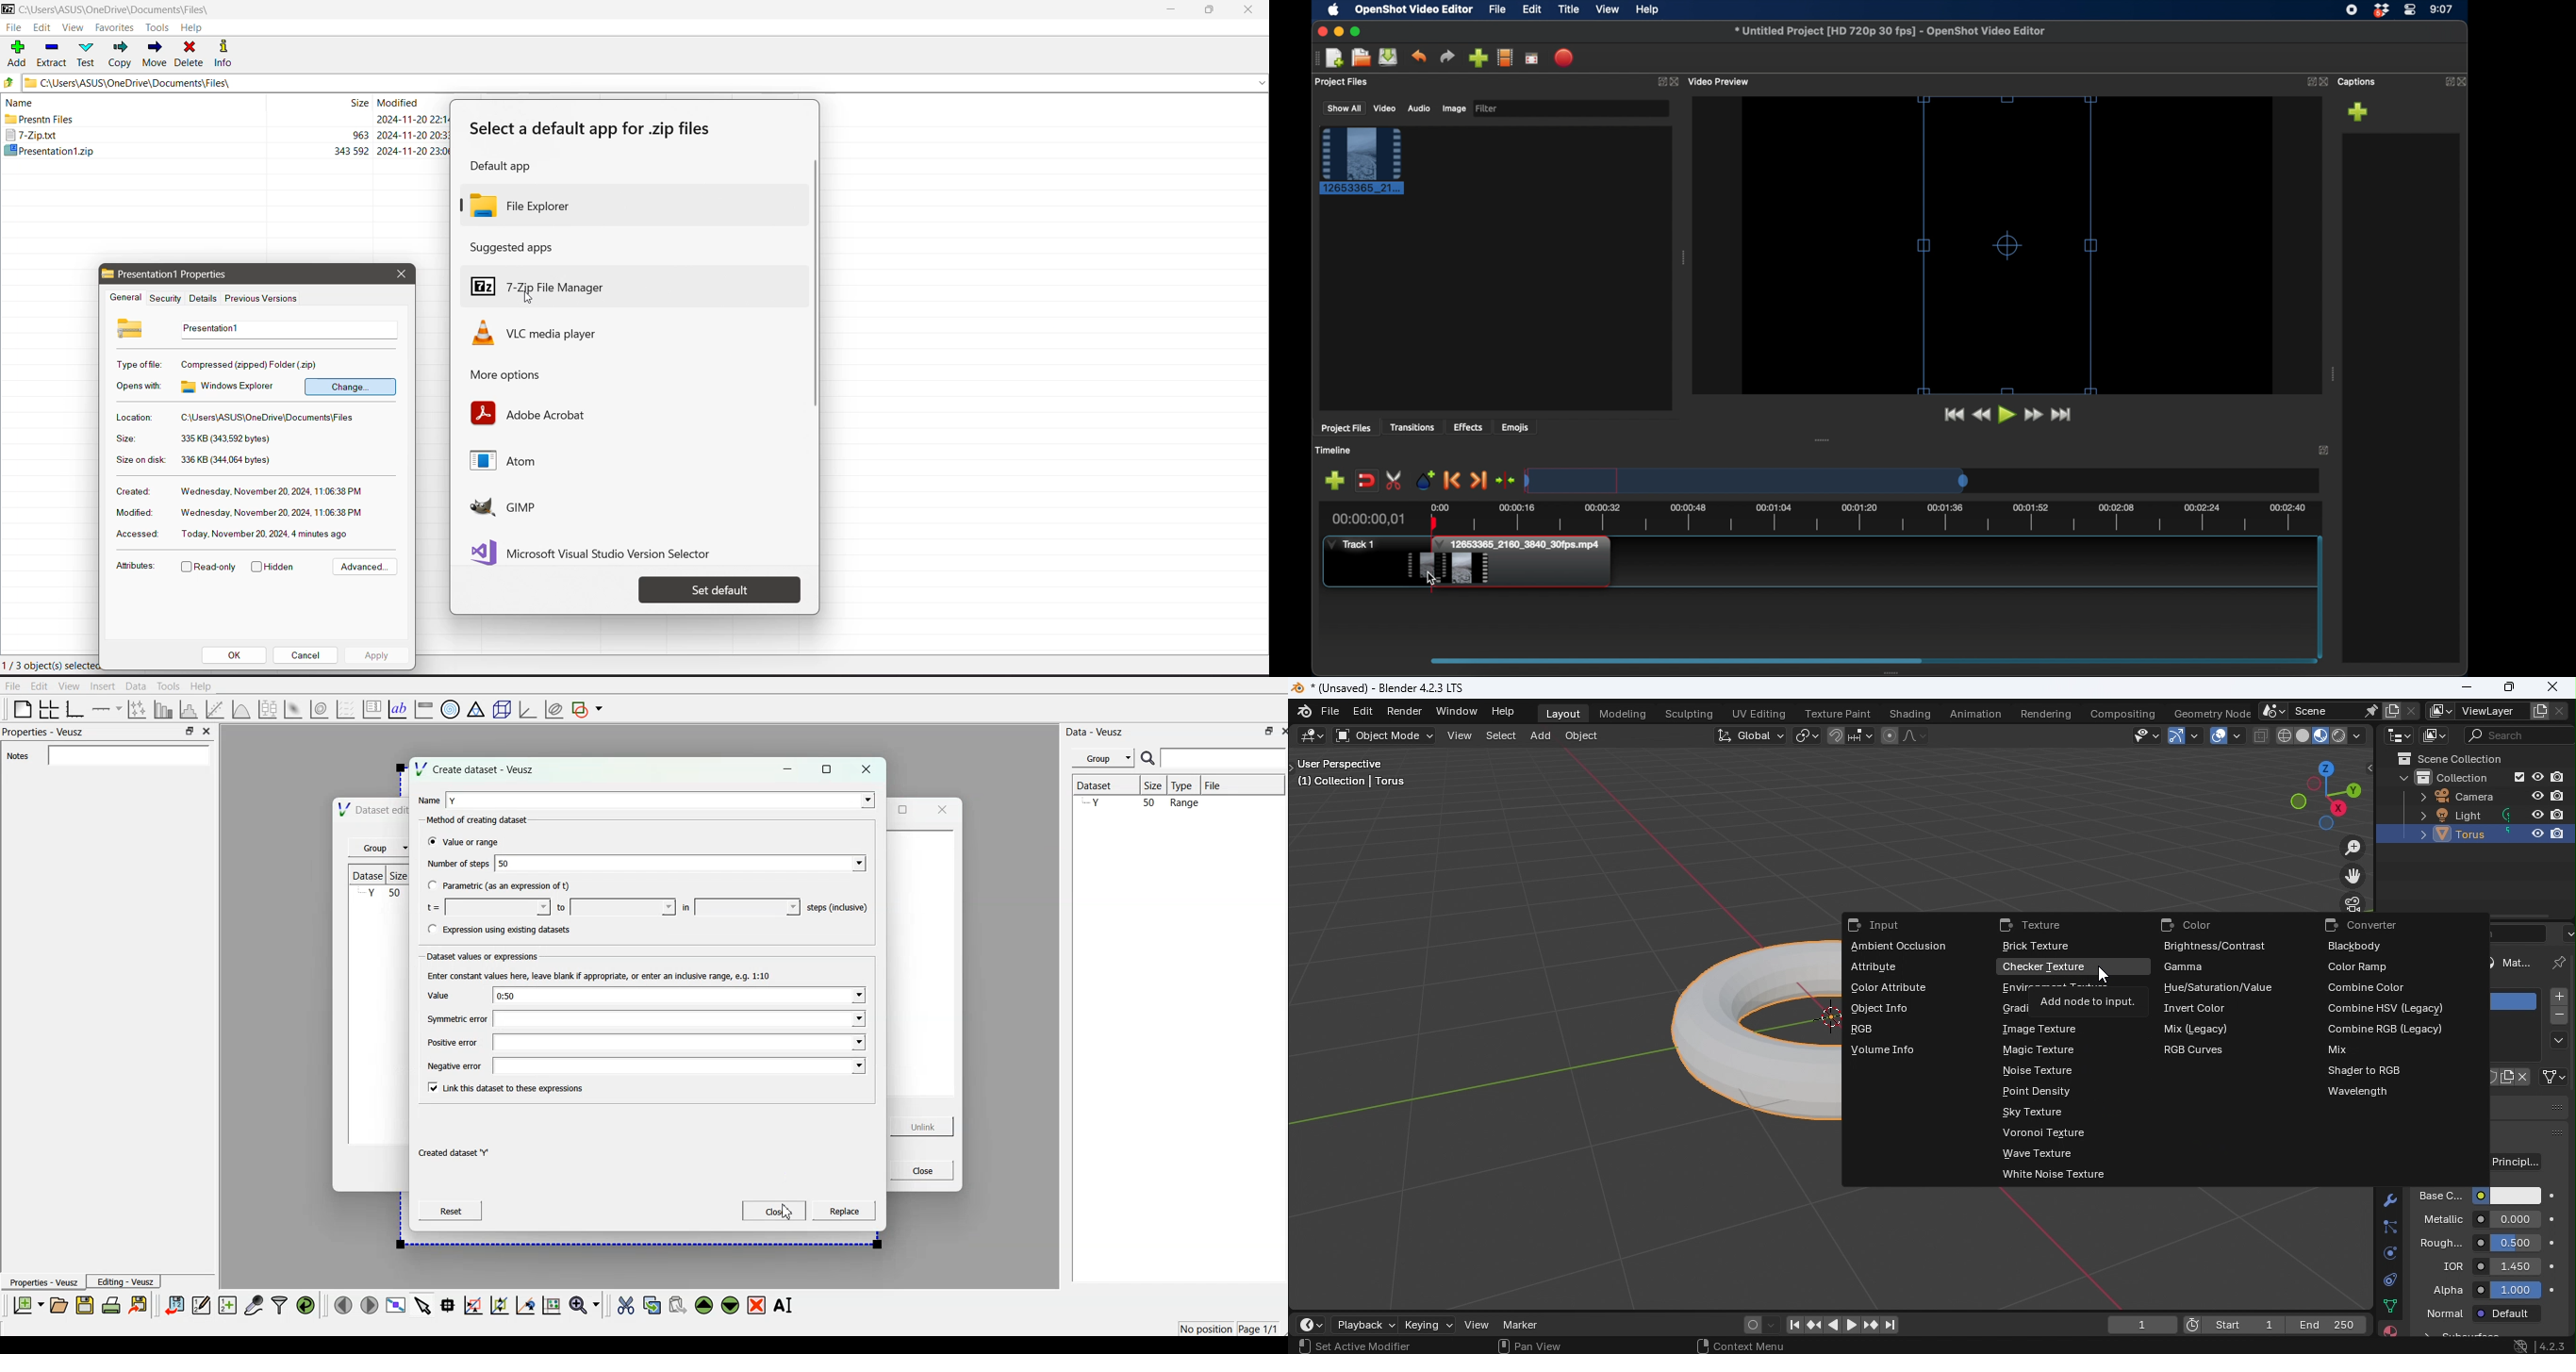 The height and width of the screenshot is (1372, 2576). I want to click on Restore Down, so click(1211, 10).